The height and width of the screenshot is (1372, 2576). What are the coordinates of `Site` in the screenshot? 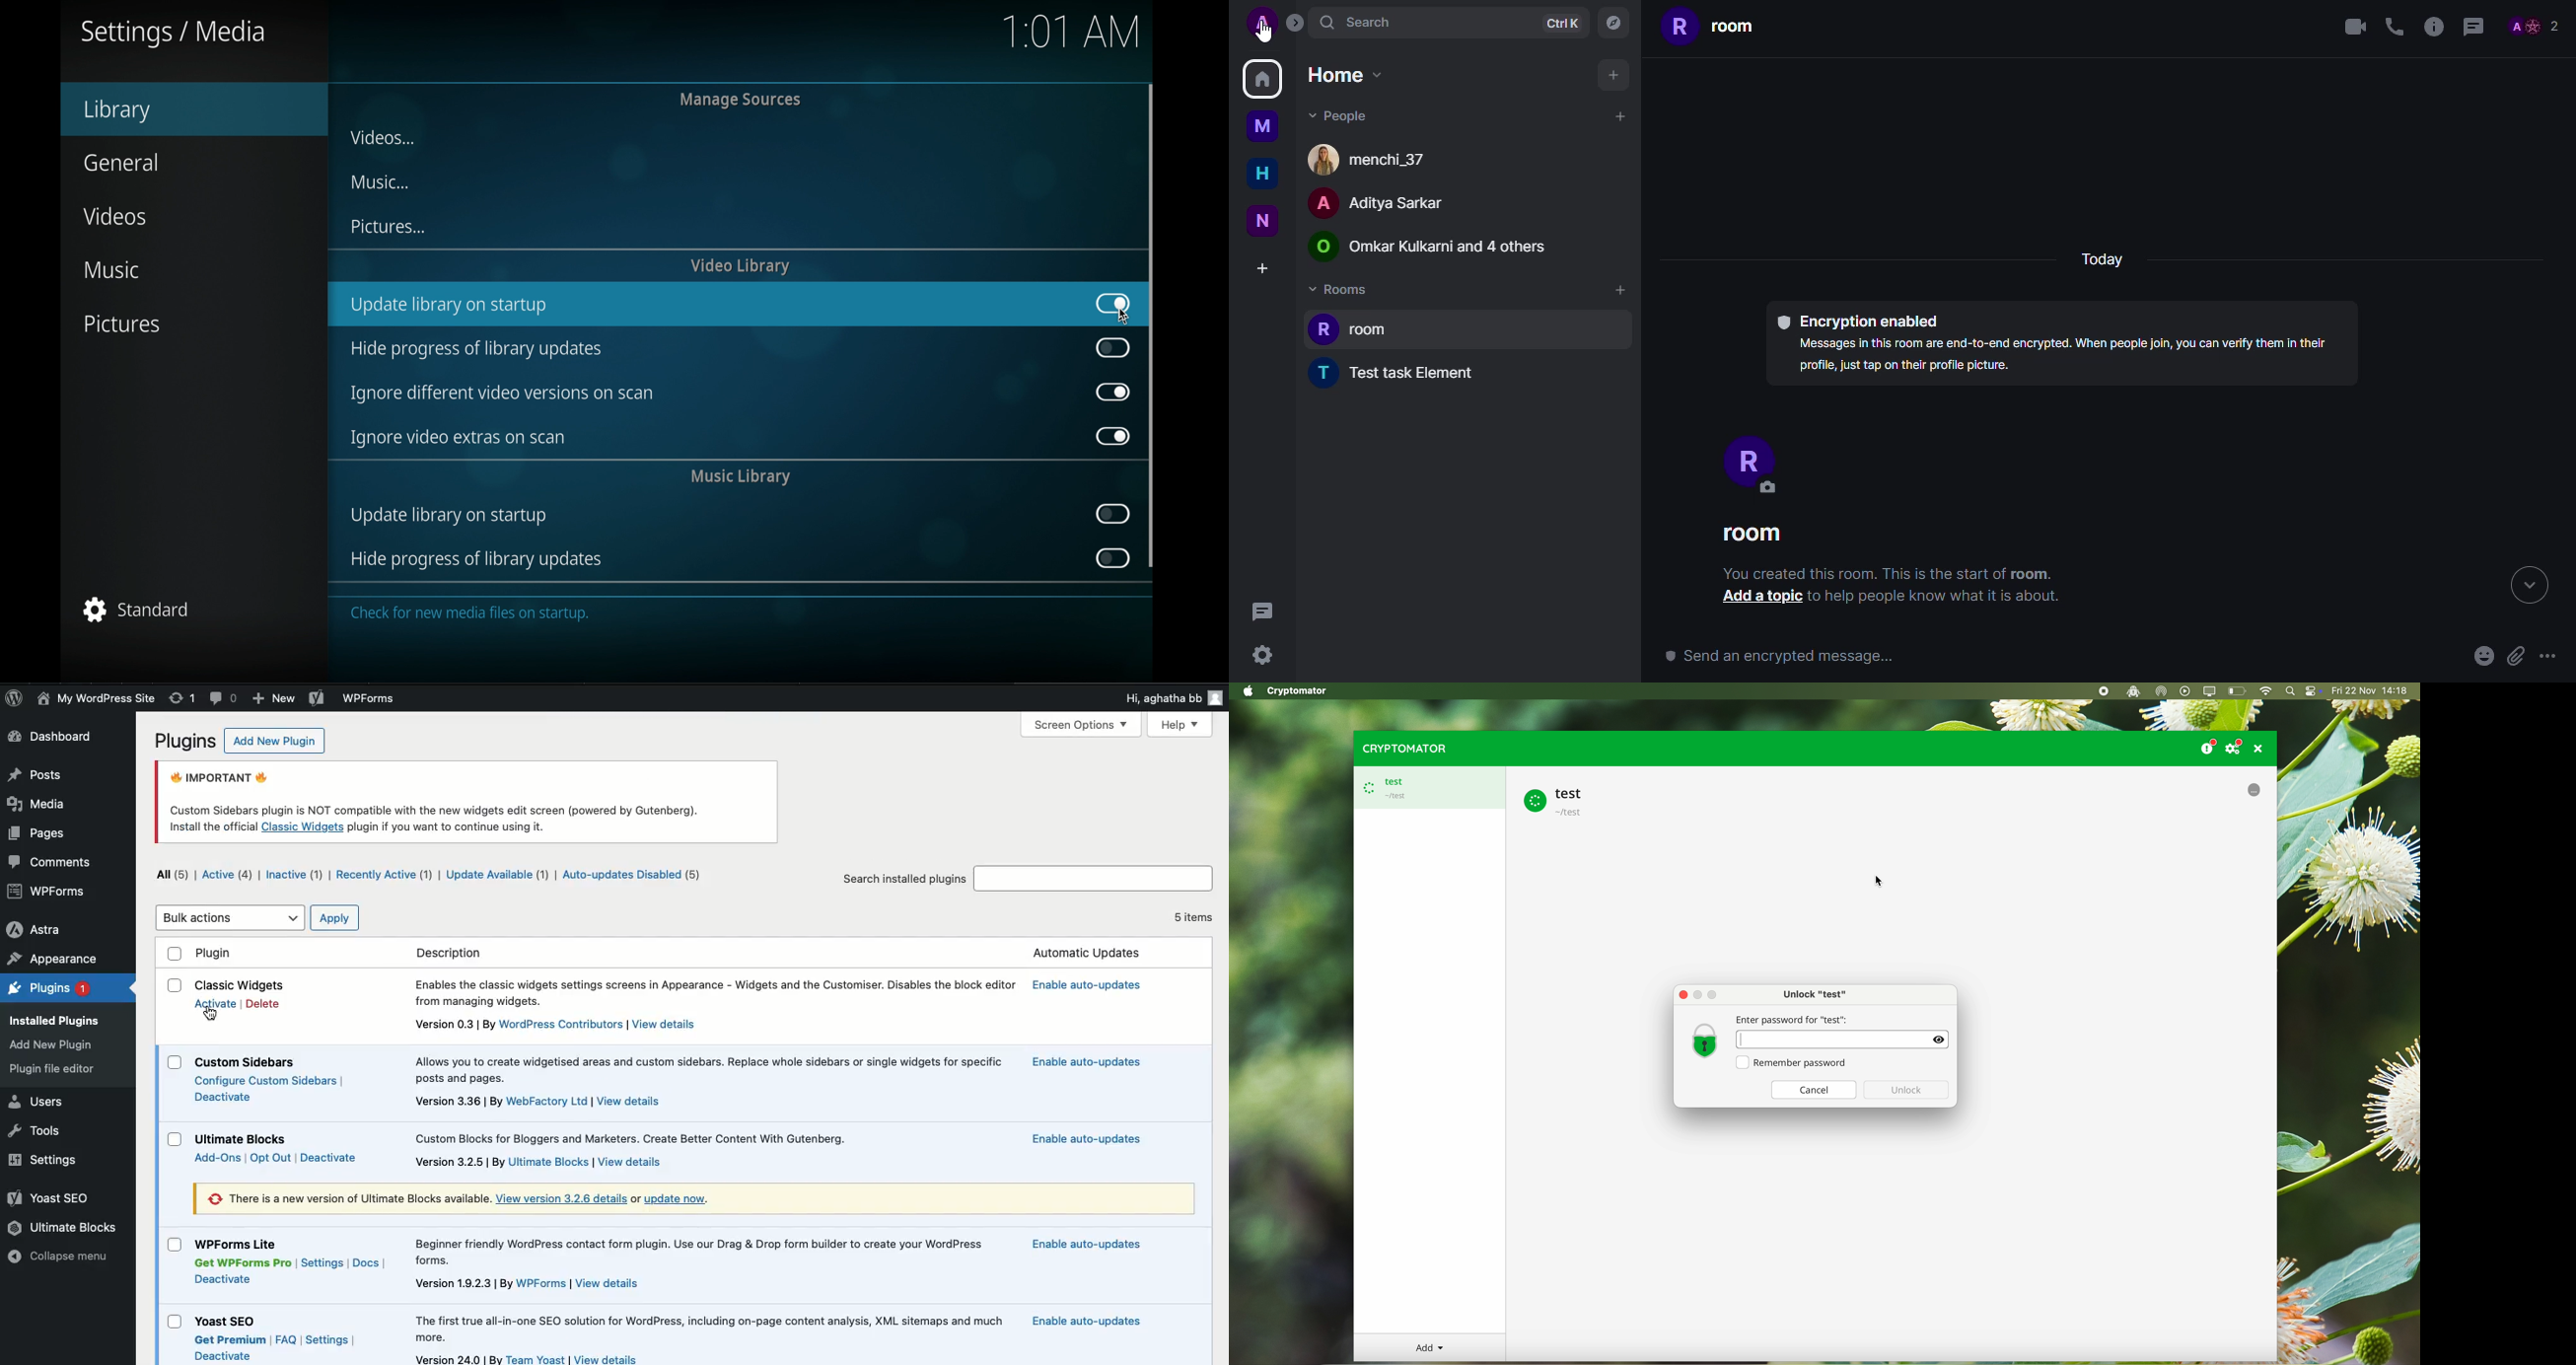 It's located at (97, 699).